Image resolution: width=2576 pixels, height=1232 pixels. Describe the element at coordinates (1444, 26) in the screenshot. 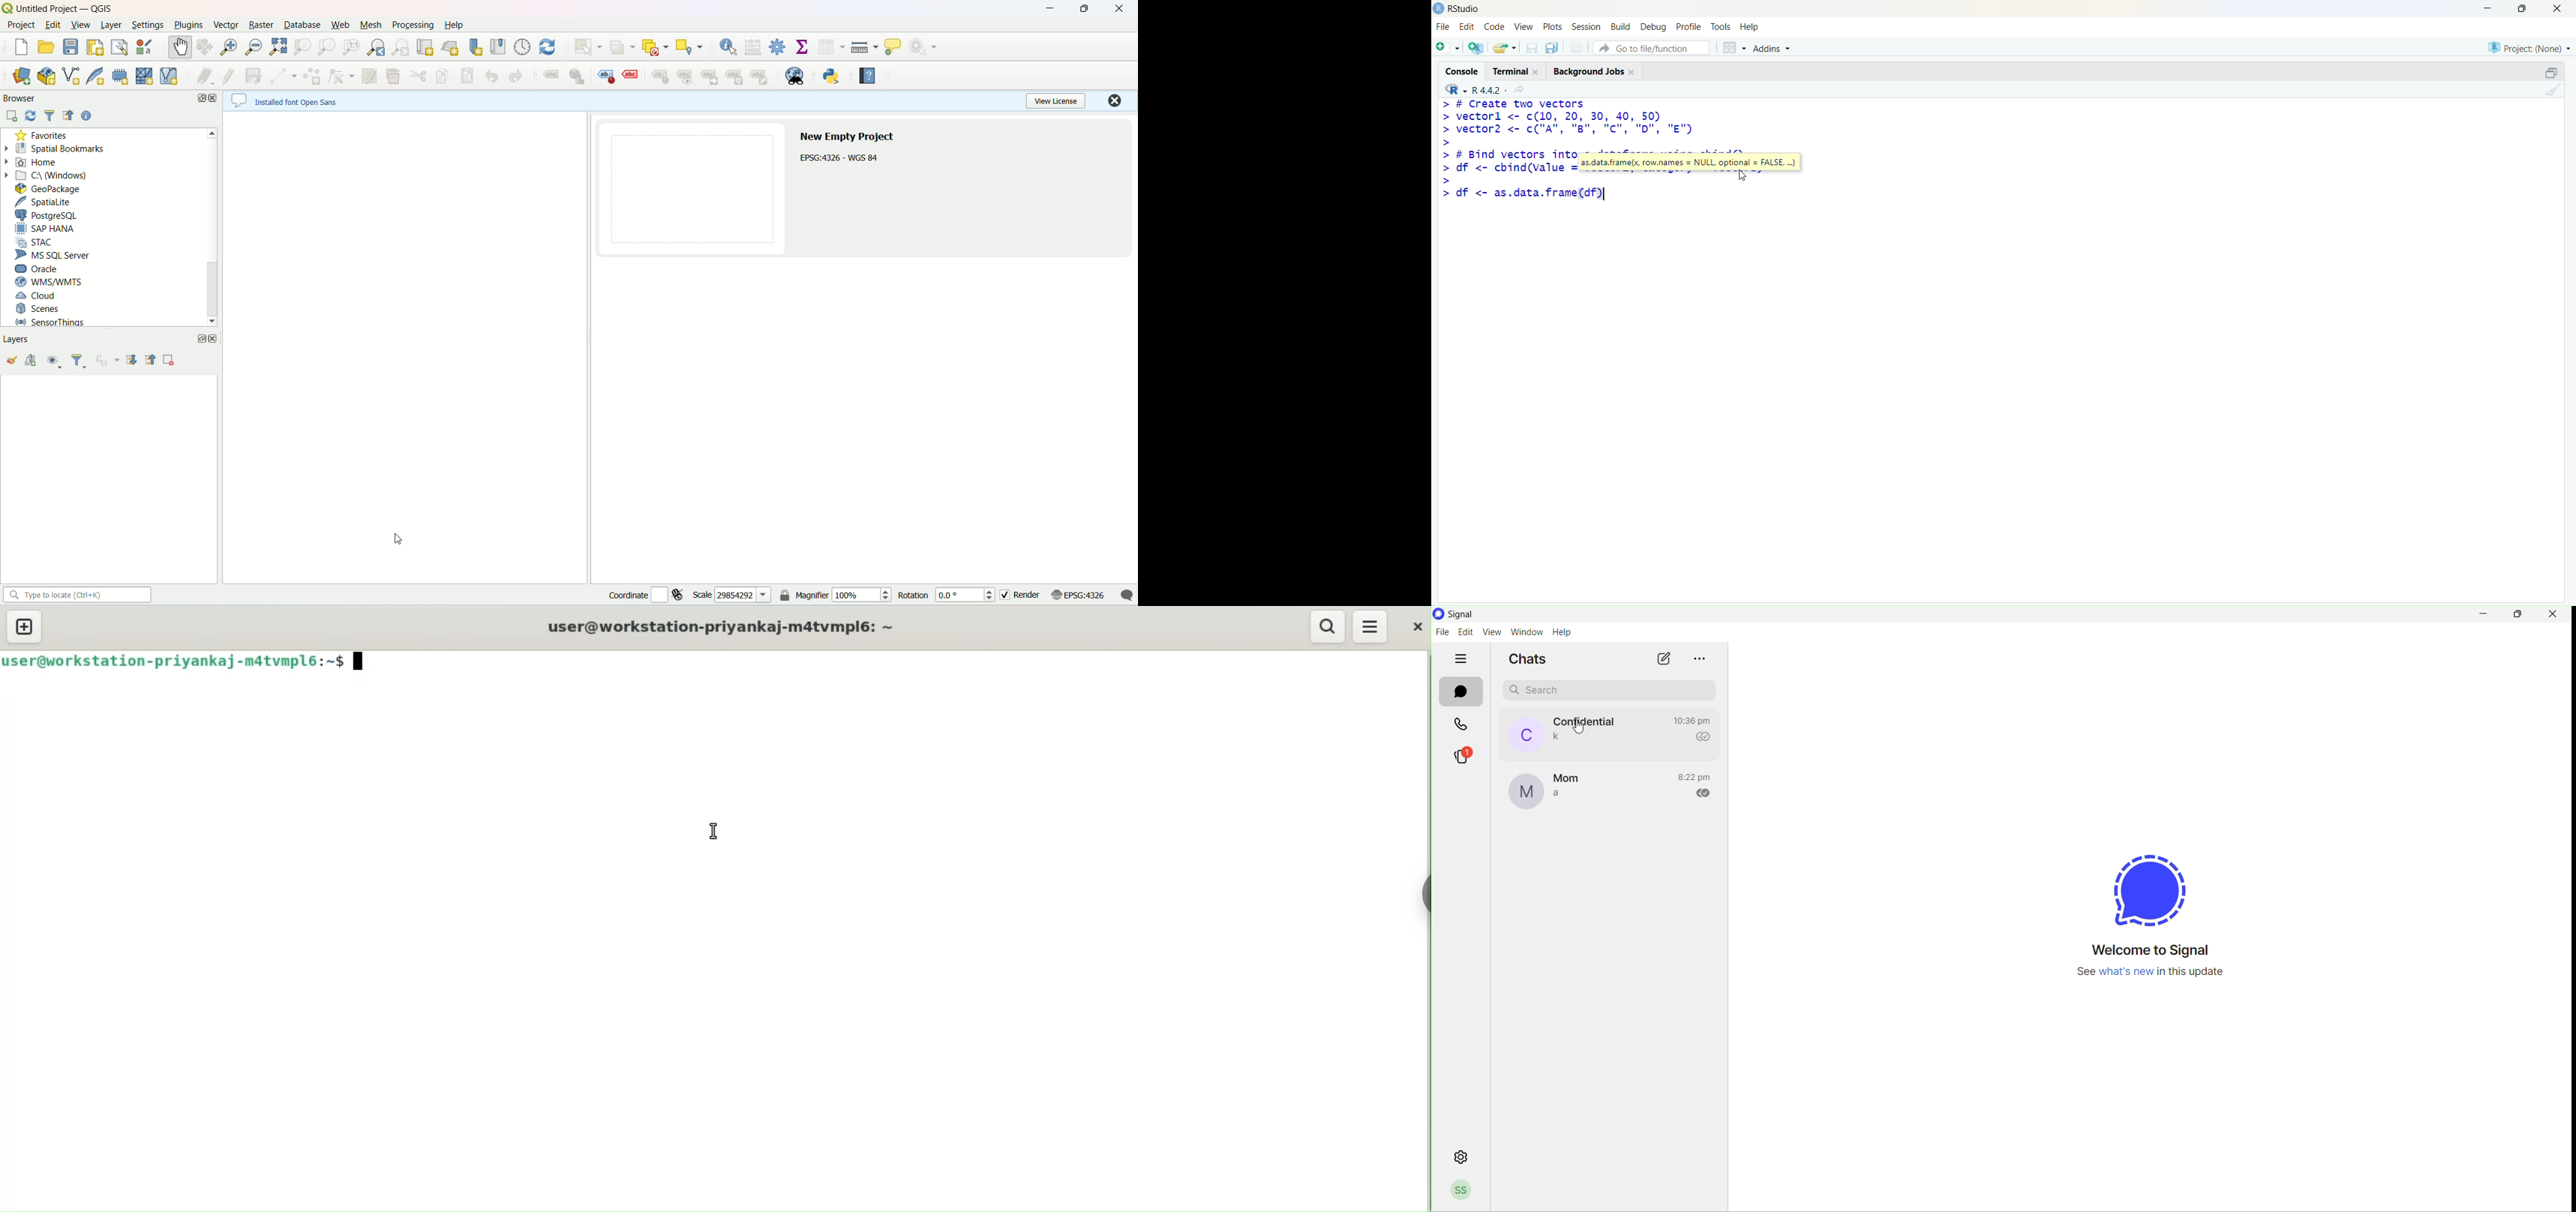

I see `File` at that location.